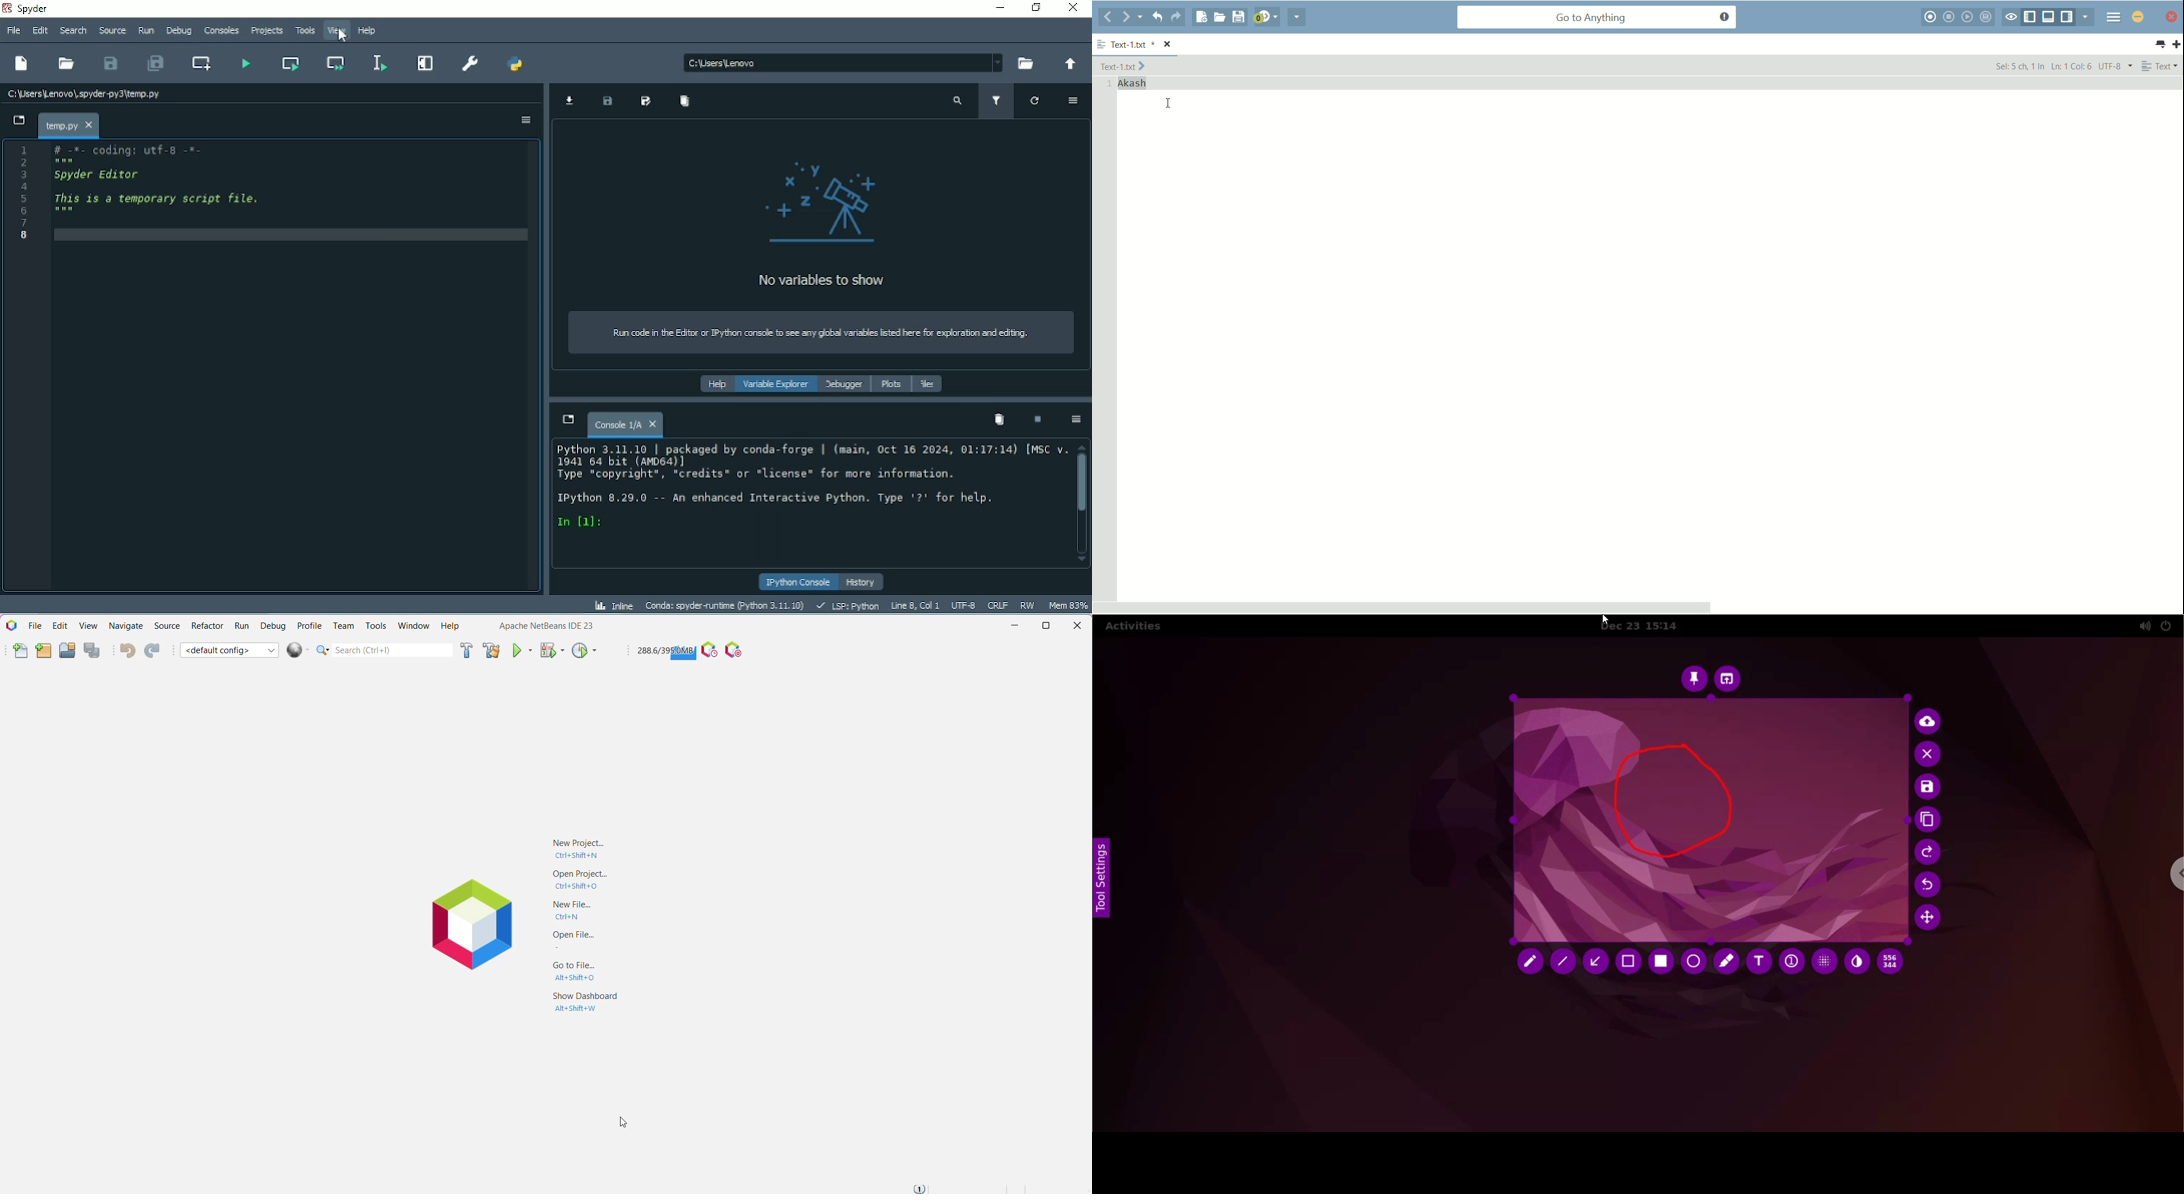 The height and width of the screenshot is (1204, 2184). What do you see at coordinates (111, 63) in the screenshot?
I see `Save file    ` at bounding box center [111, 63].